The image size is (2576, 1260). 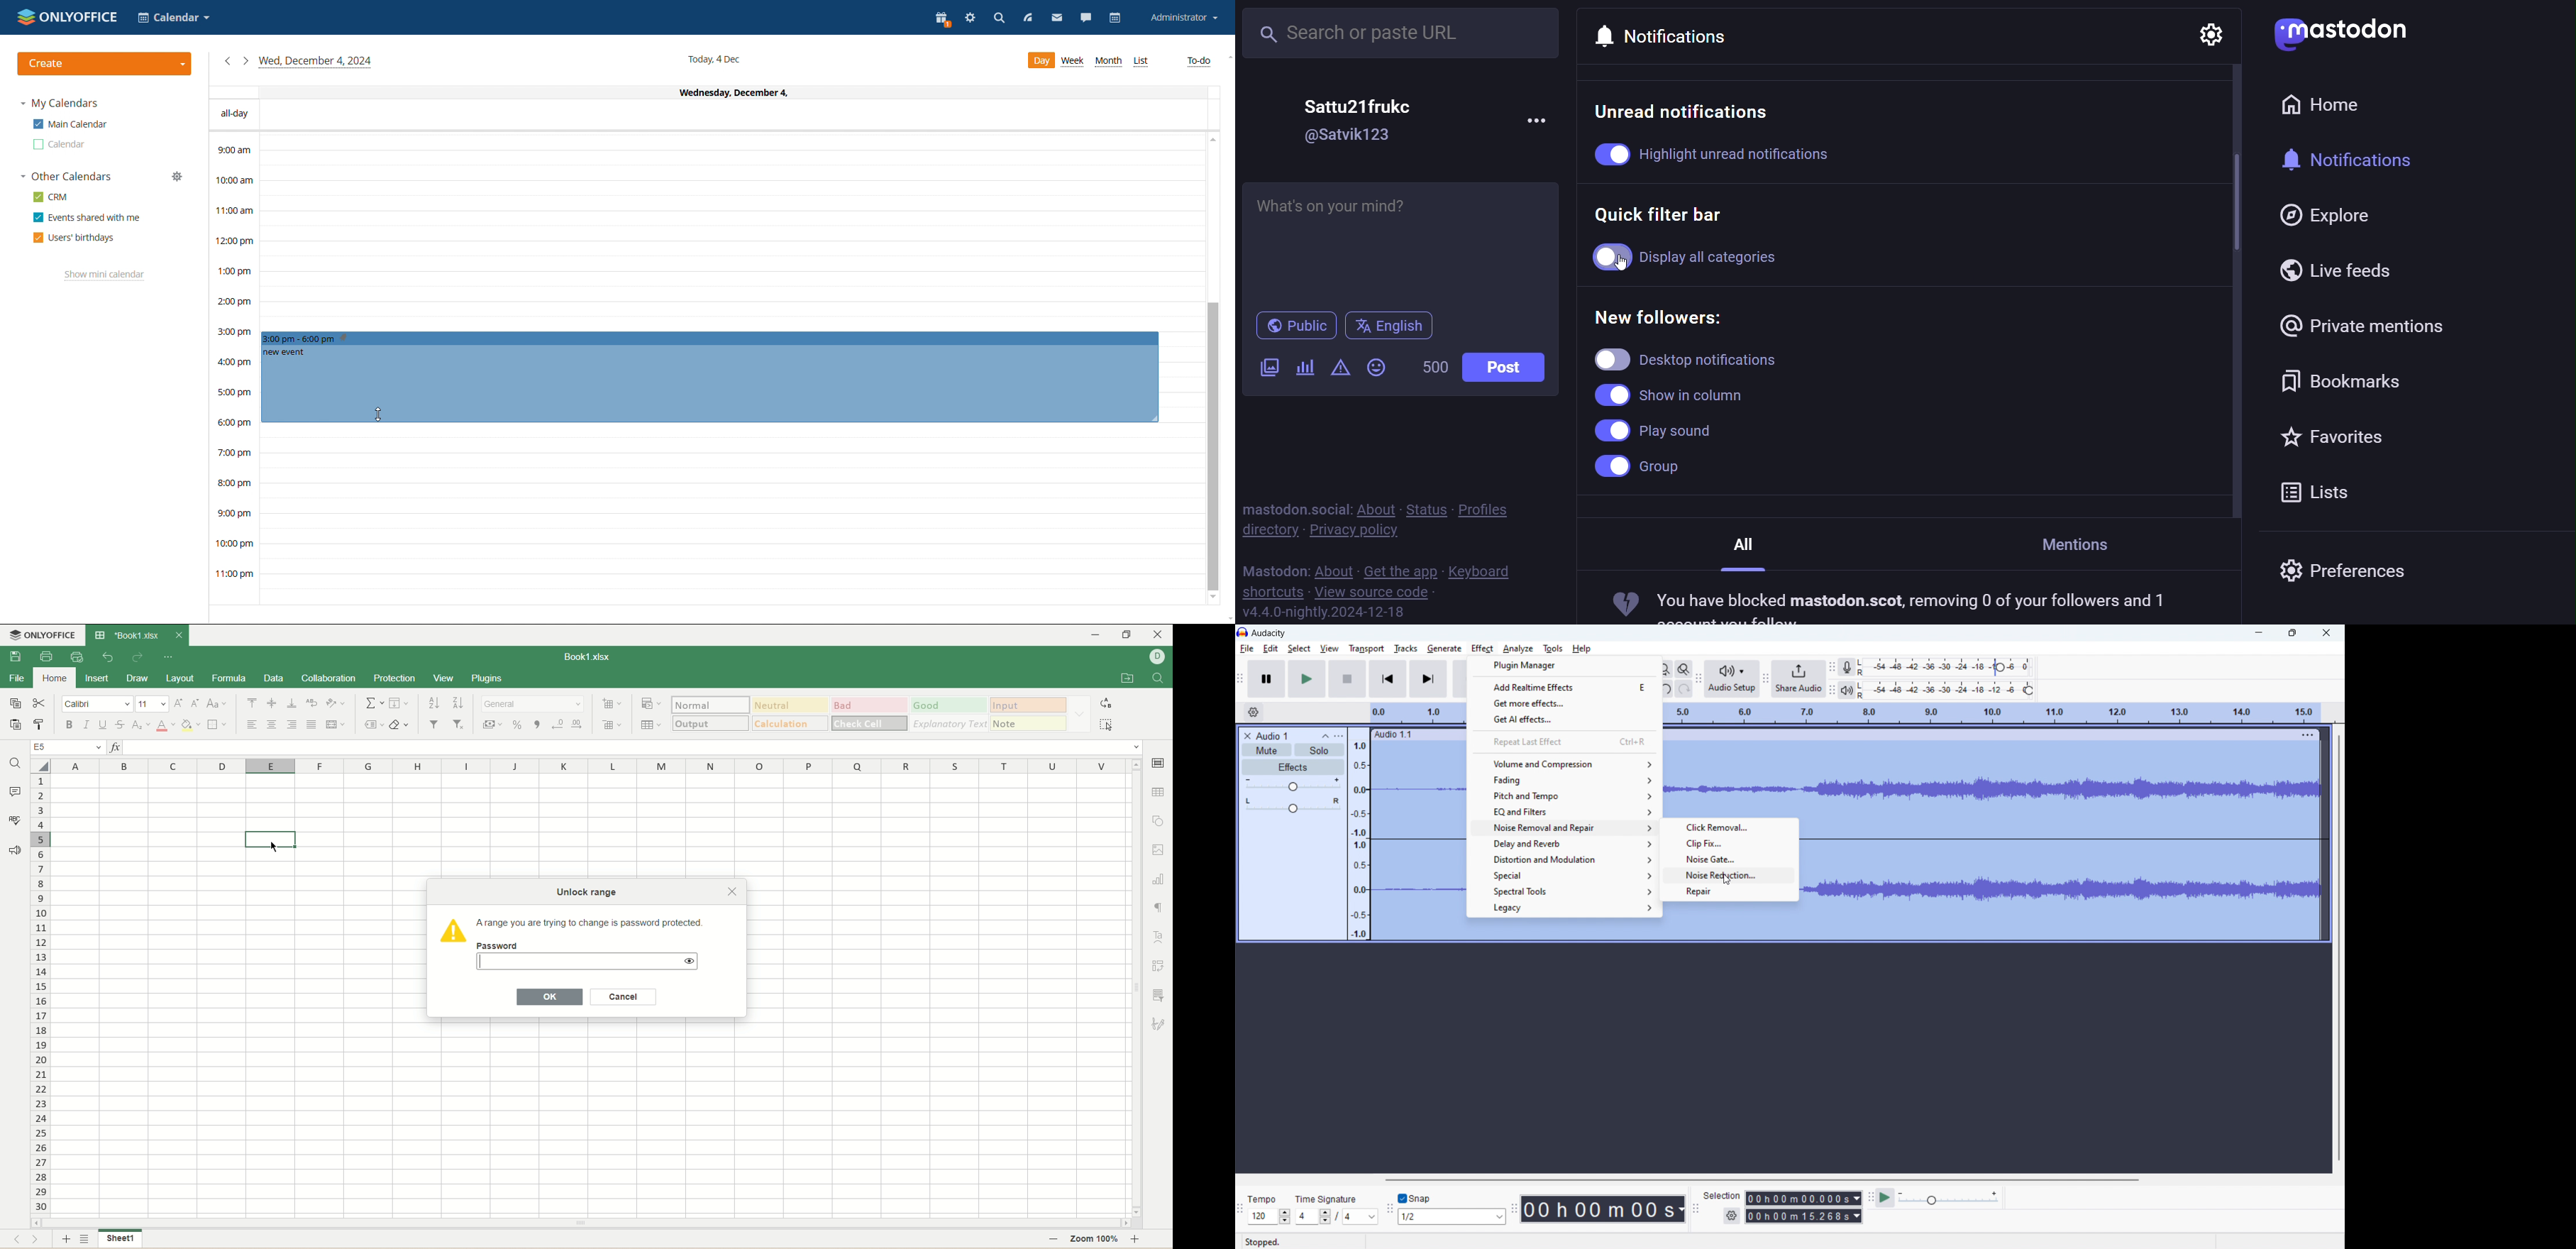 I want to click on justified, so click(x=312, y=726).